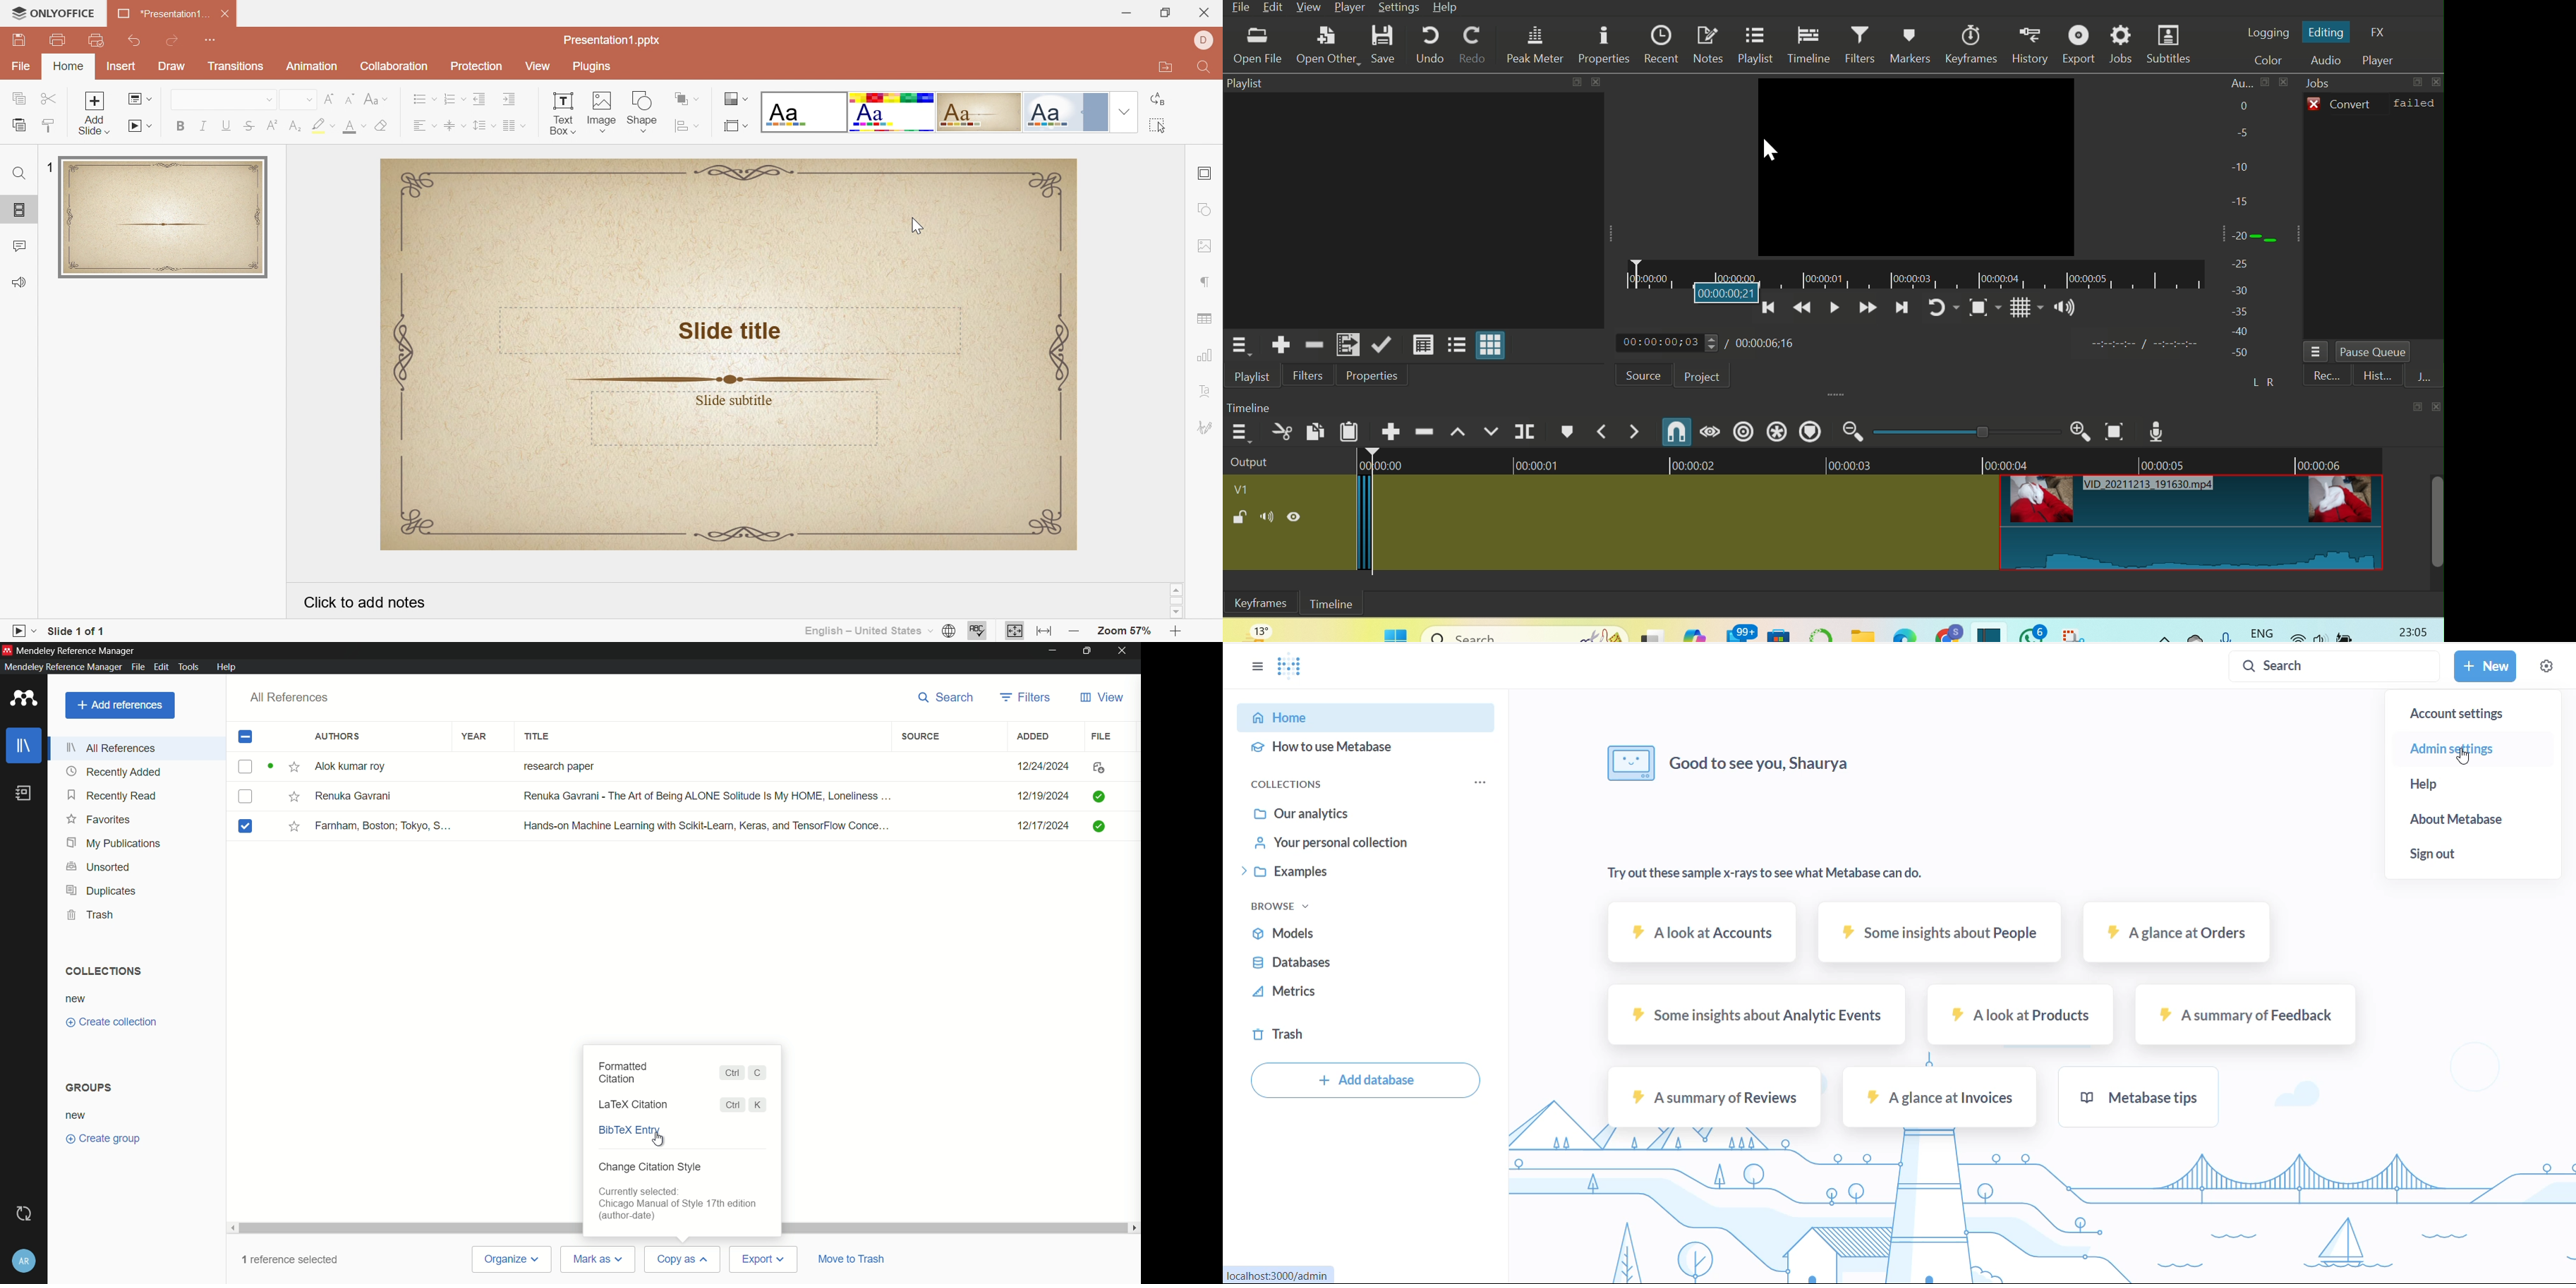  What do you see at coordinates (1490, 432) in the screenshot?
I see `Down` at bounding box center [1490, 432].